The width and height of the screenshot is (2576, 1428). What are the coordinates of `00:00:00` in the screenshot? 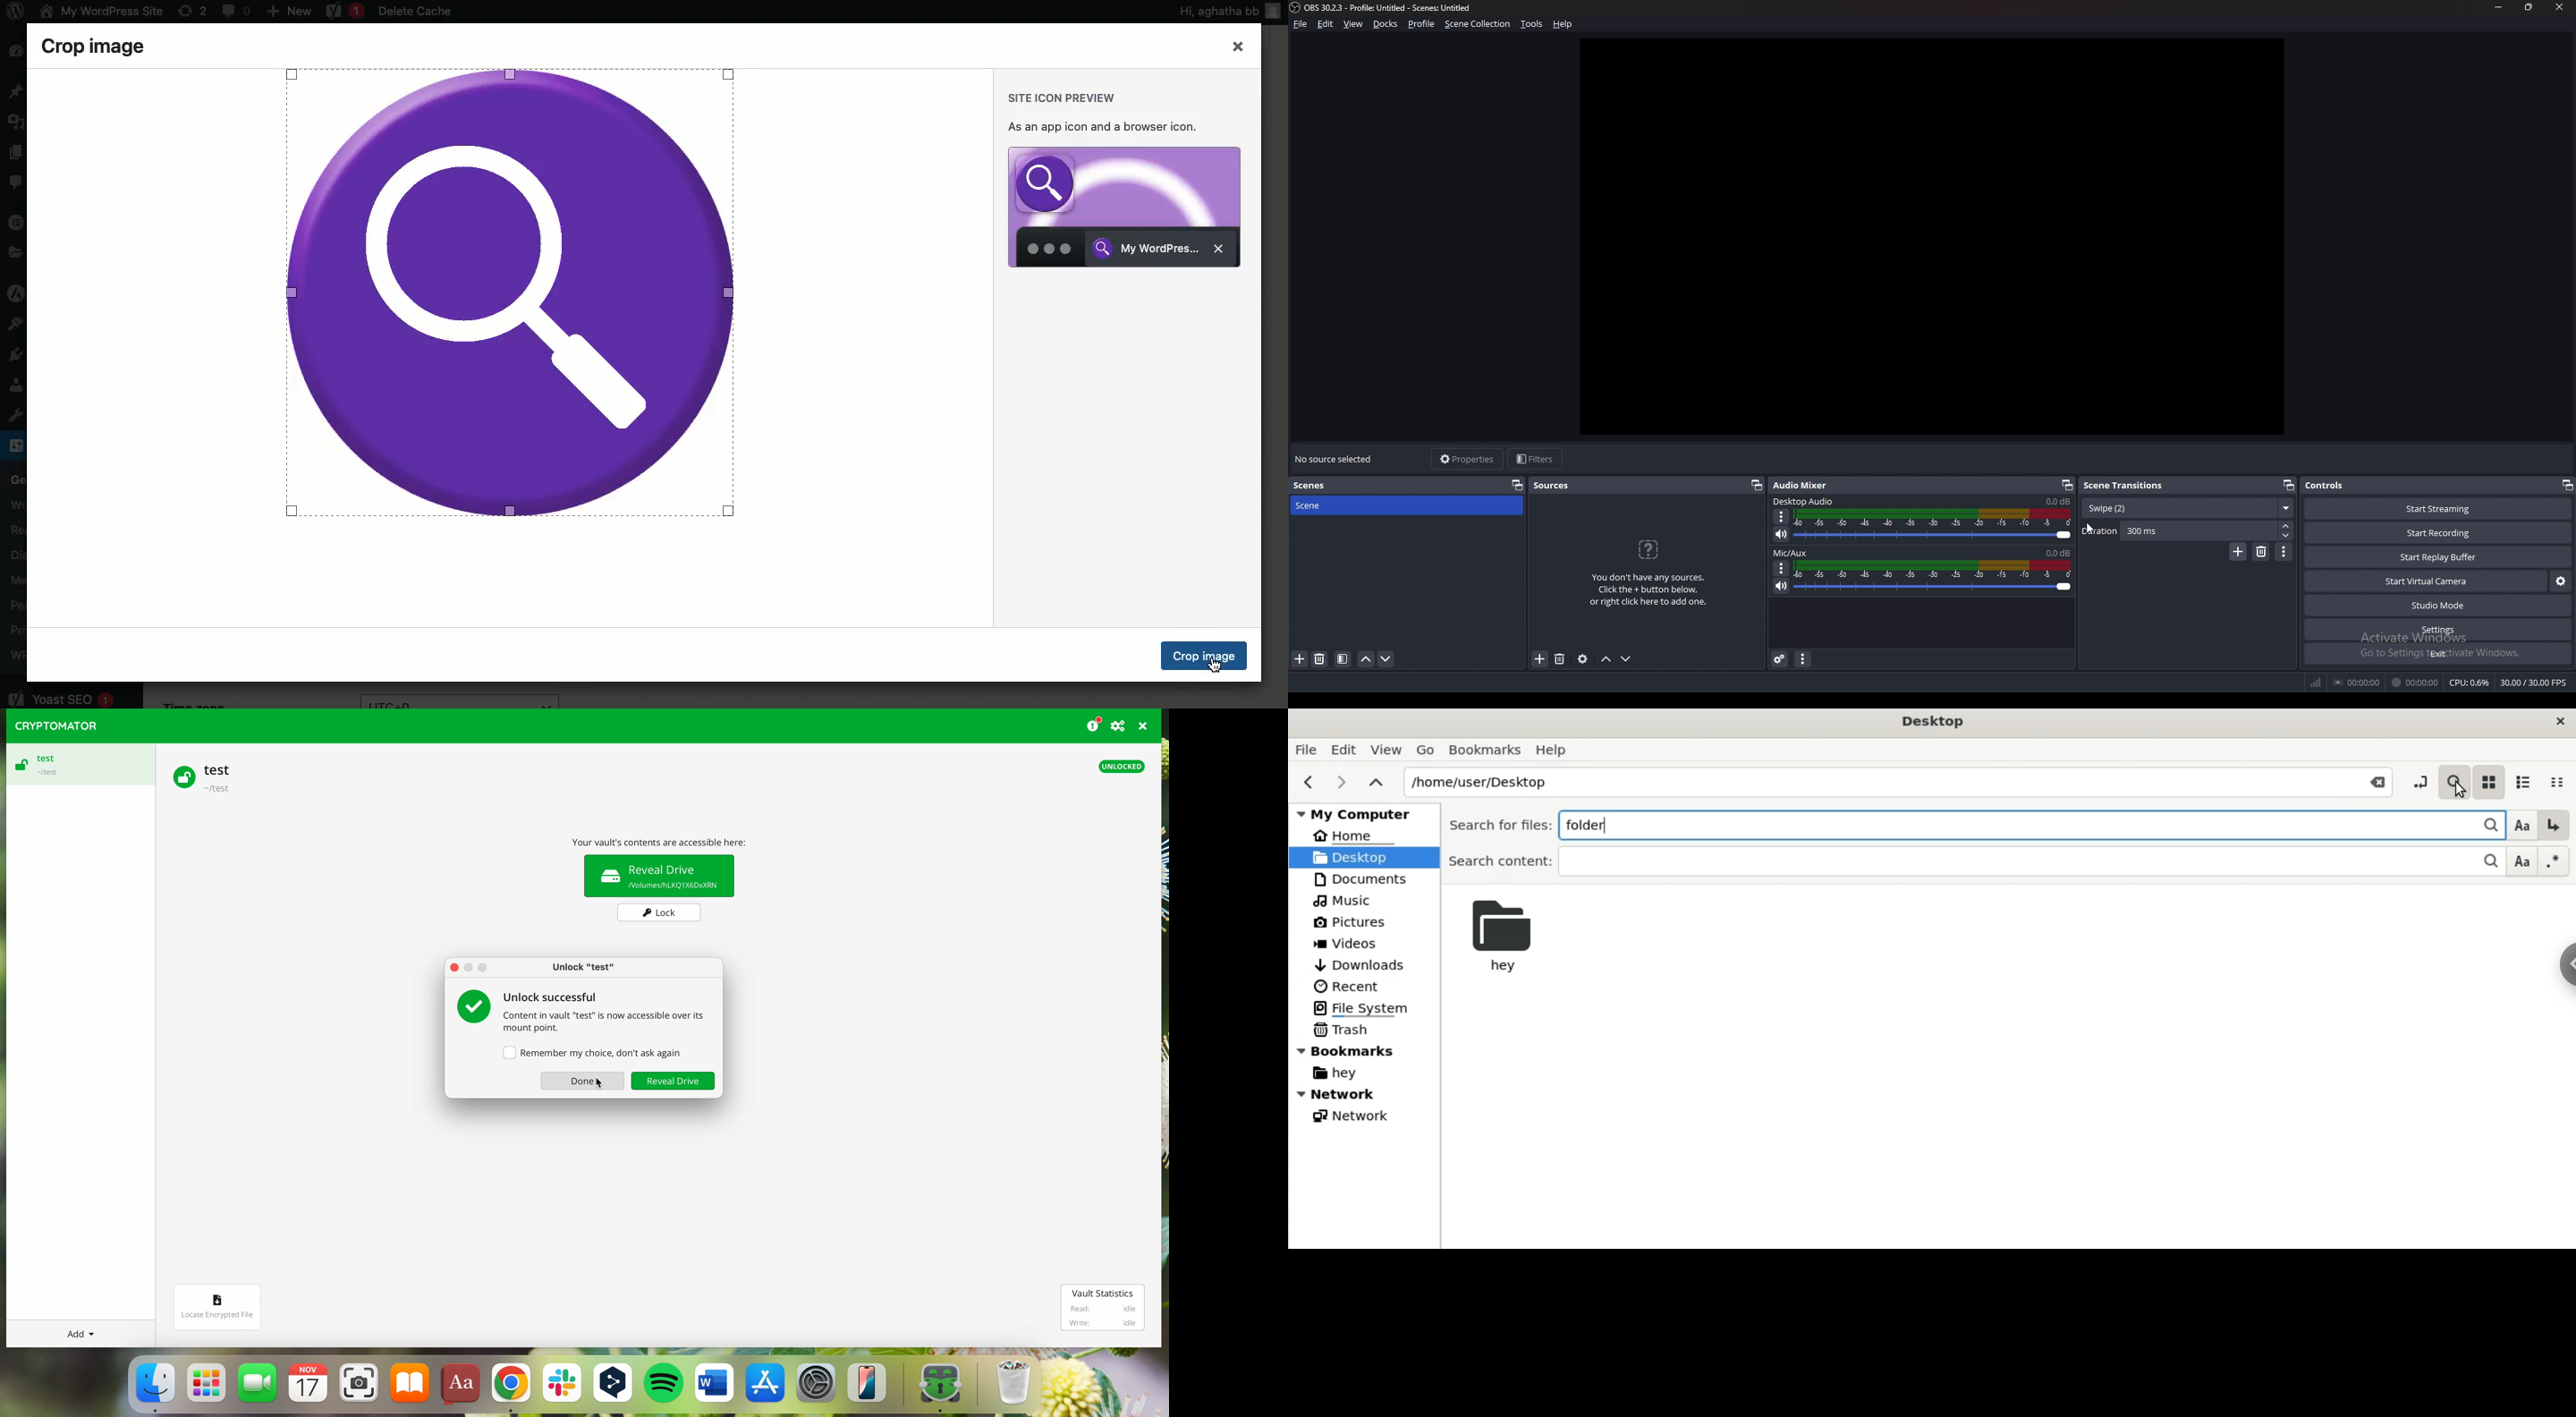 It's located at (2415, 683).